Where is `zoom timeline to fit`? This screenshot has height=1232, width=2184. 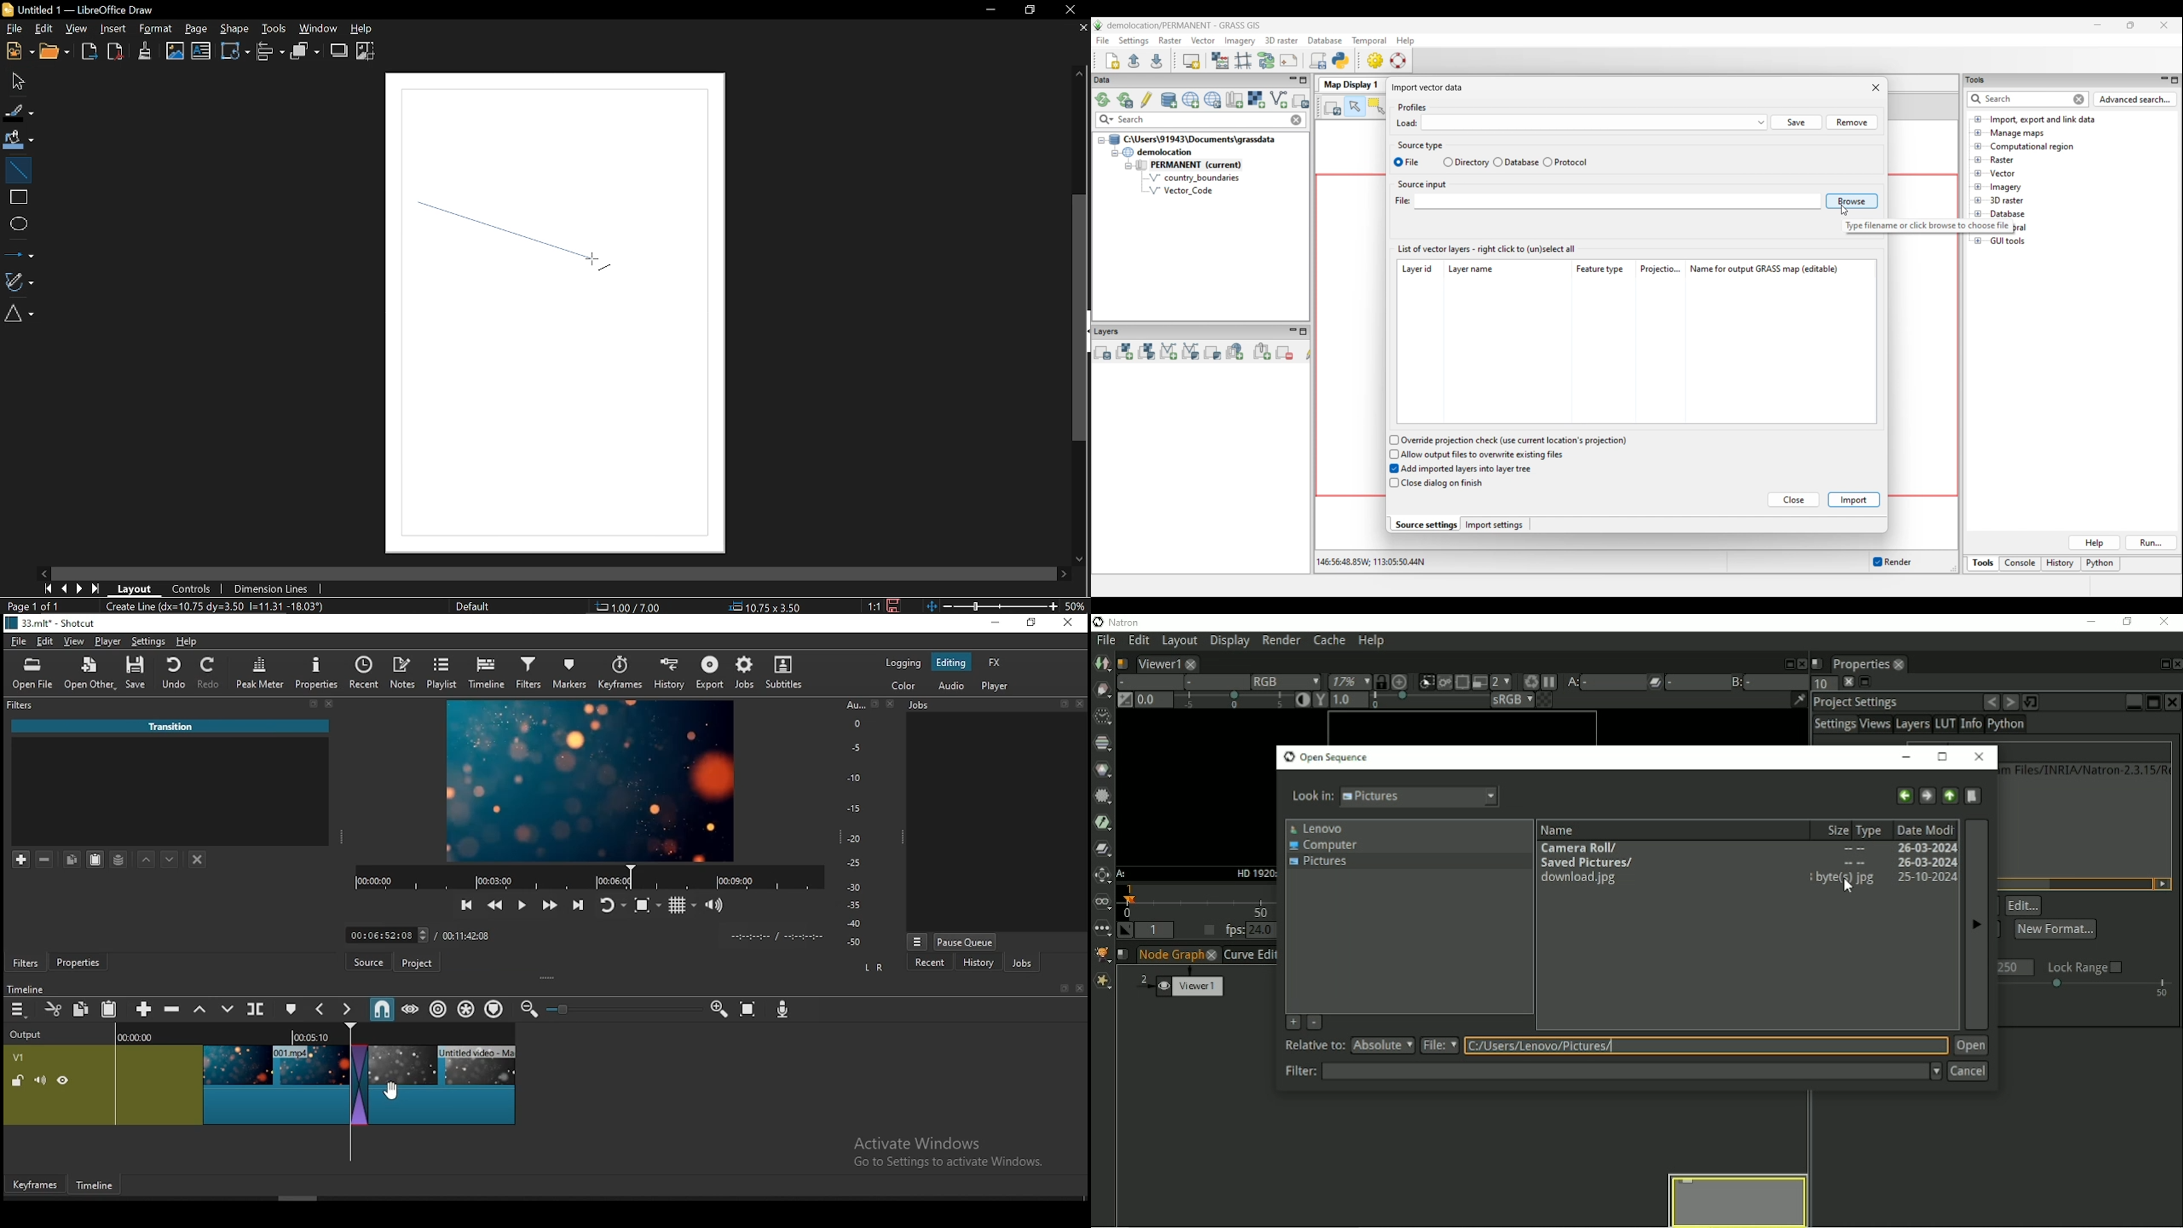 zoom timeline to fit is located at coordinates (751, 1010).